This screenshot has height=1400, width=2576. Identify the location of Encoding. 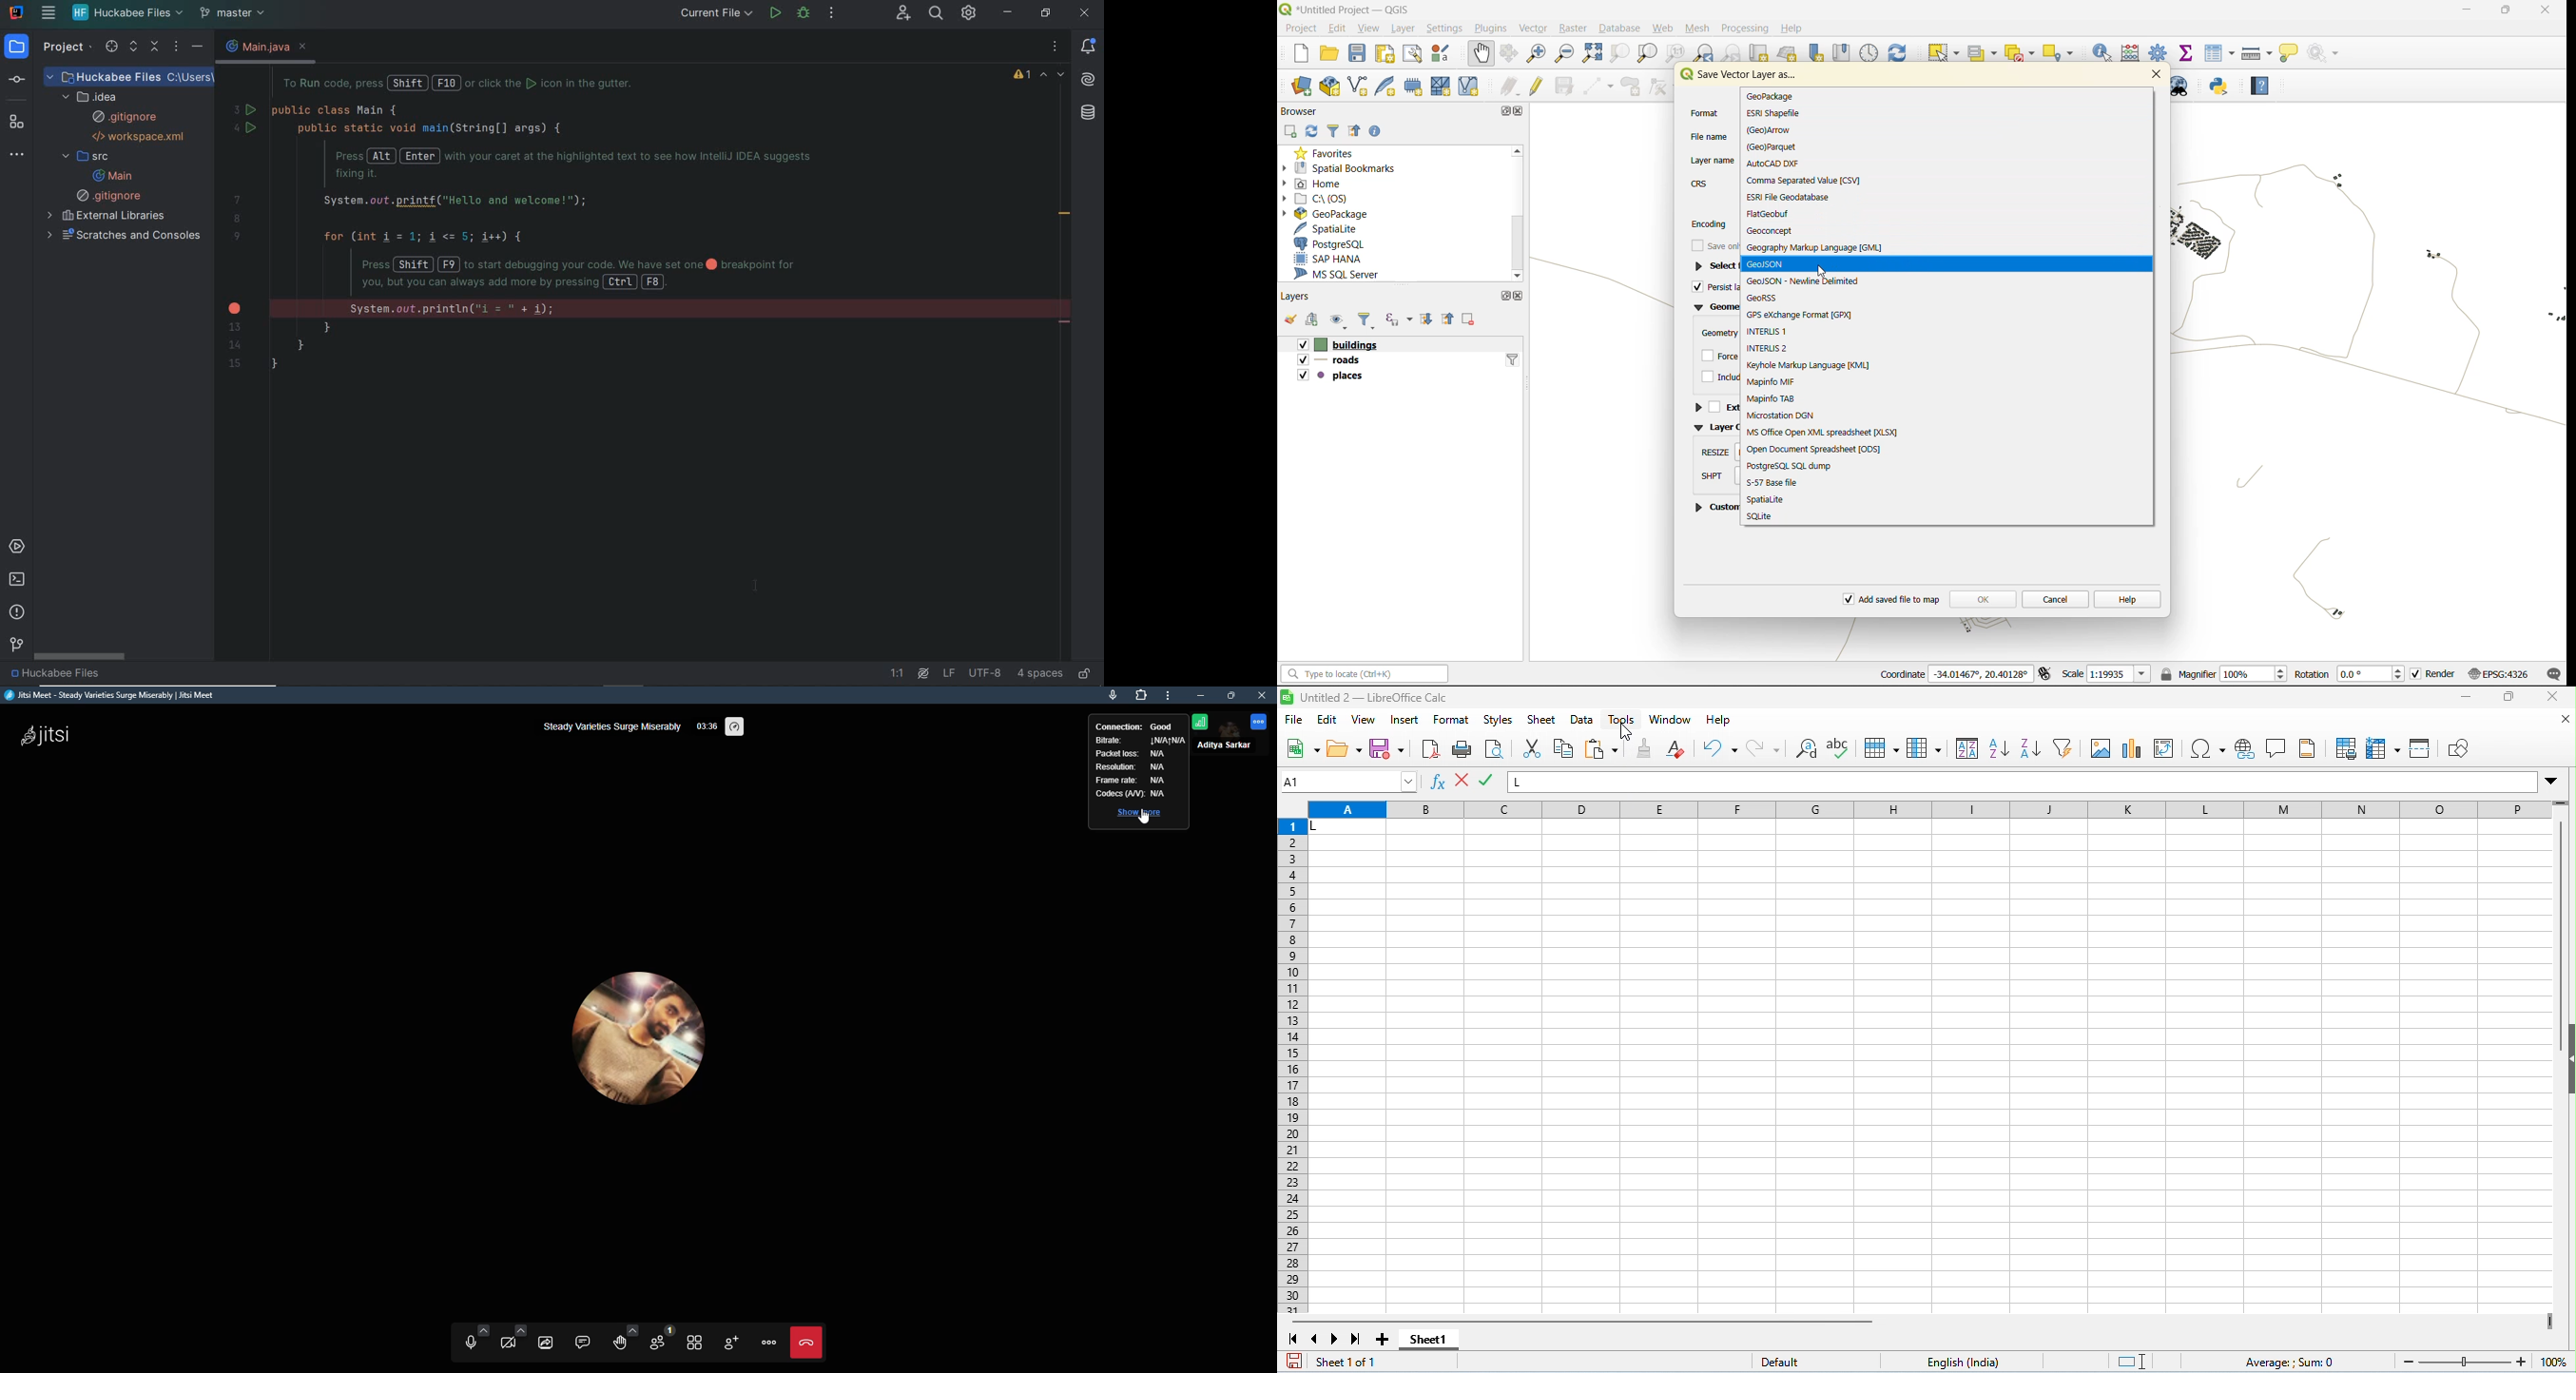
(1710, 223).